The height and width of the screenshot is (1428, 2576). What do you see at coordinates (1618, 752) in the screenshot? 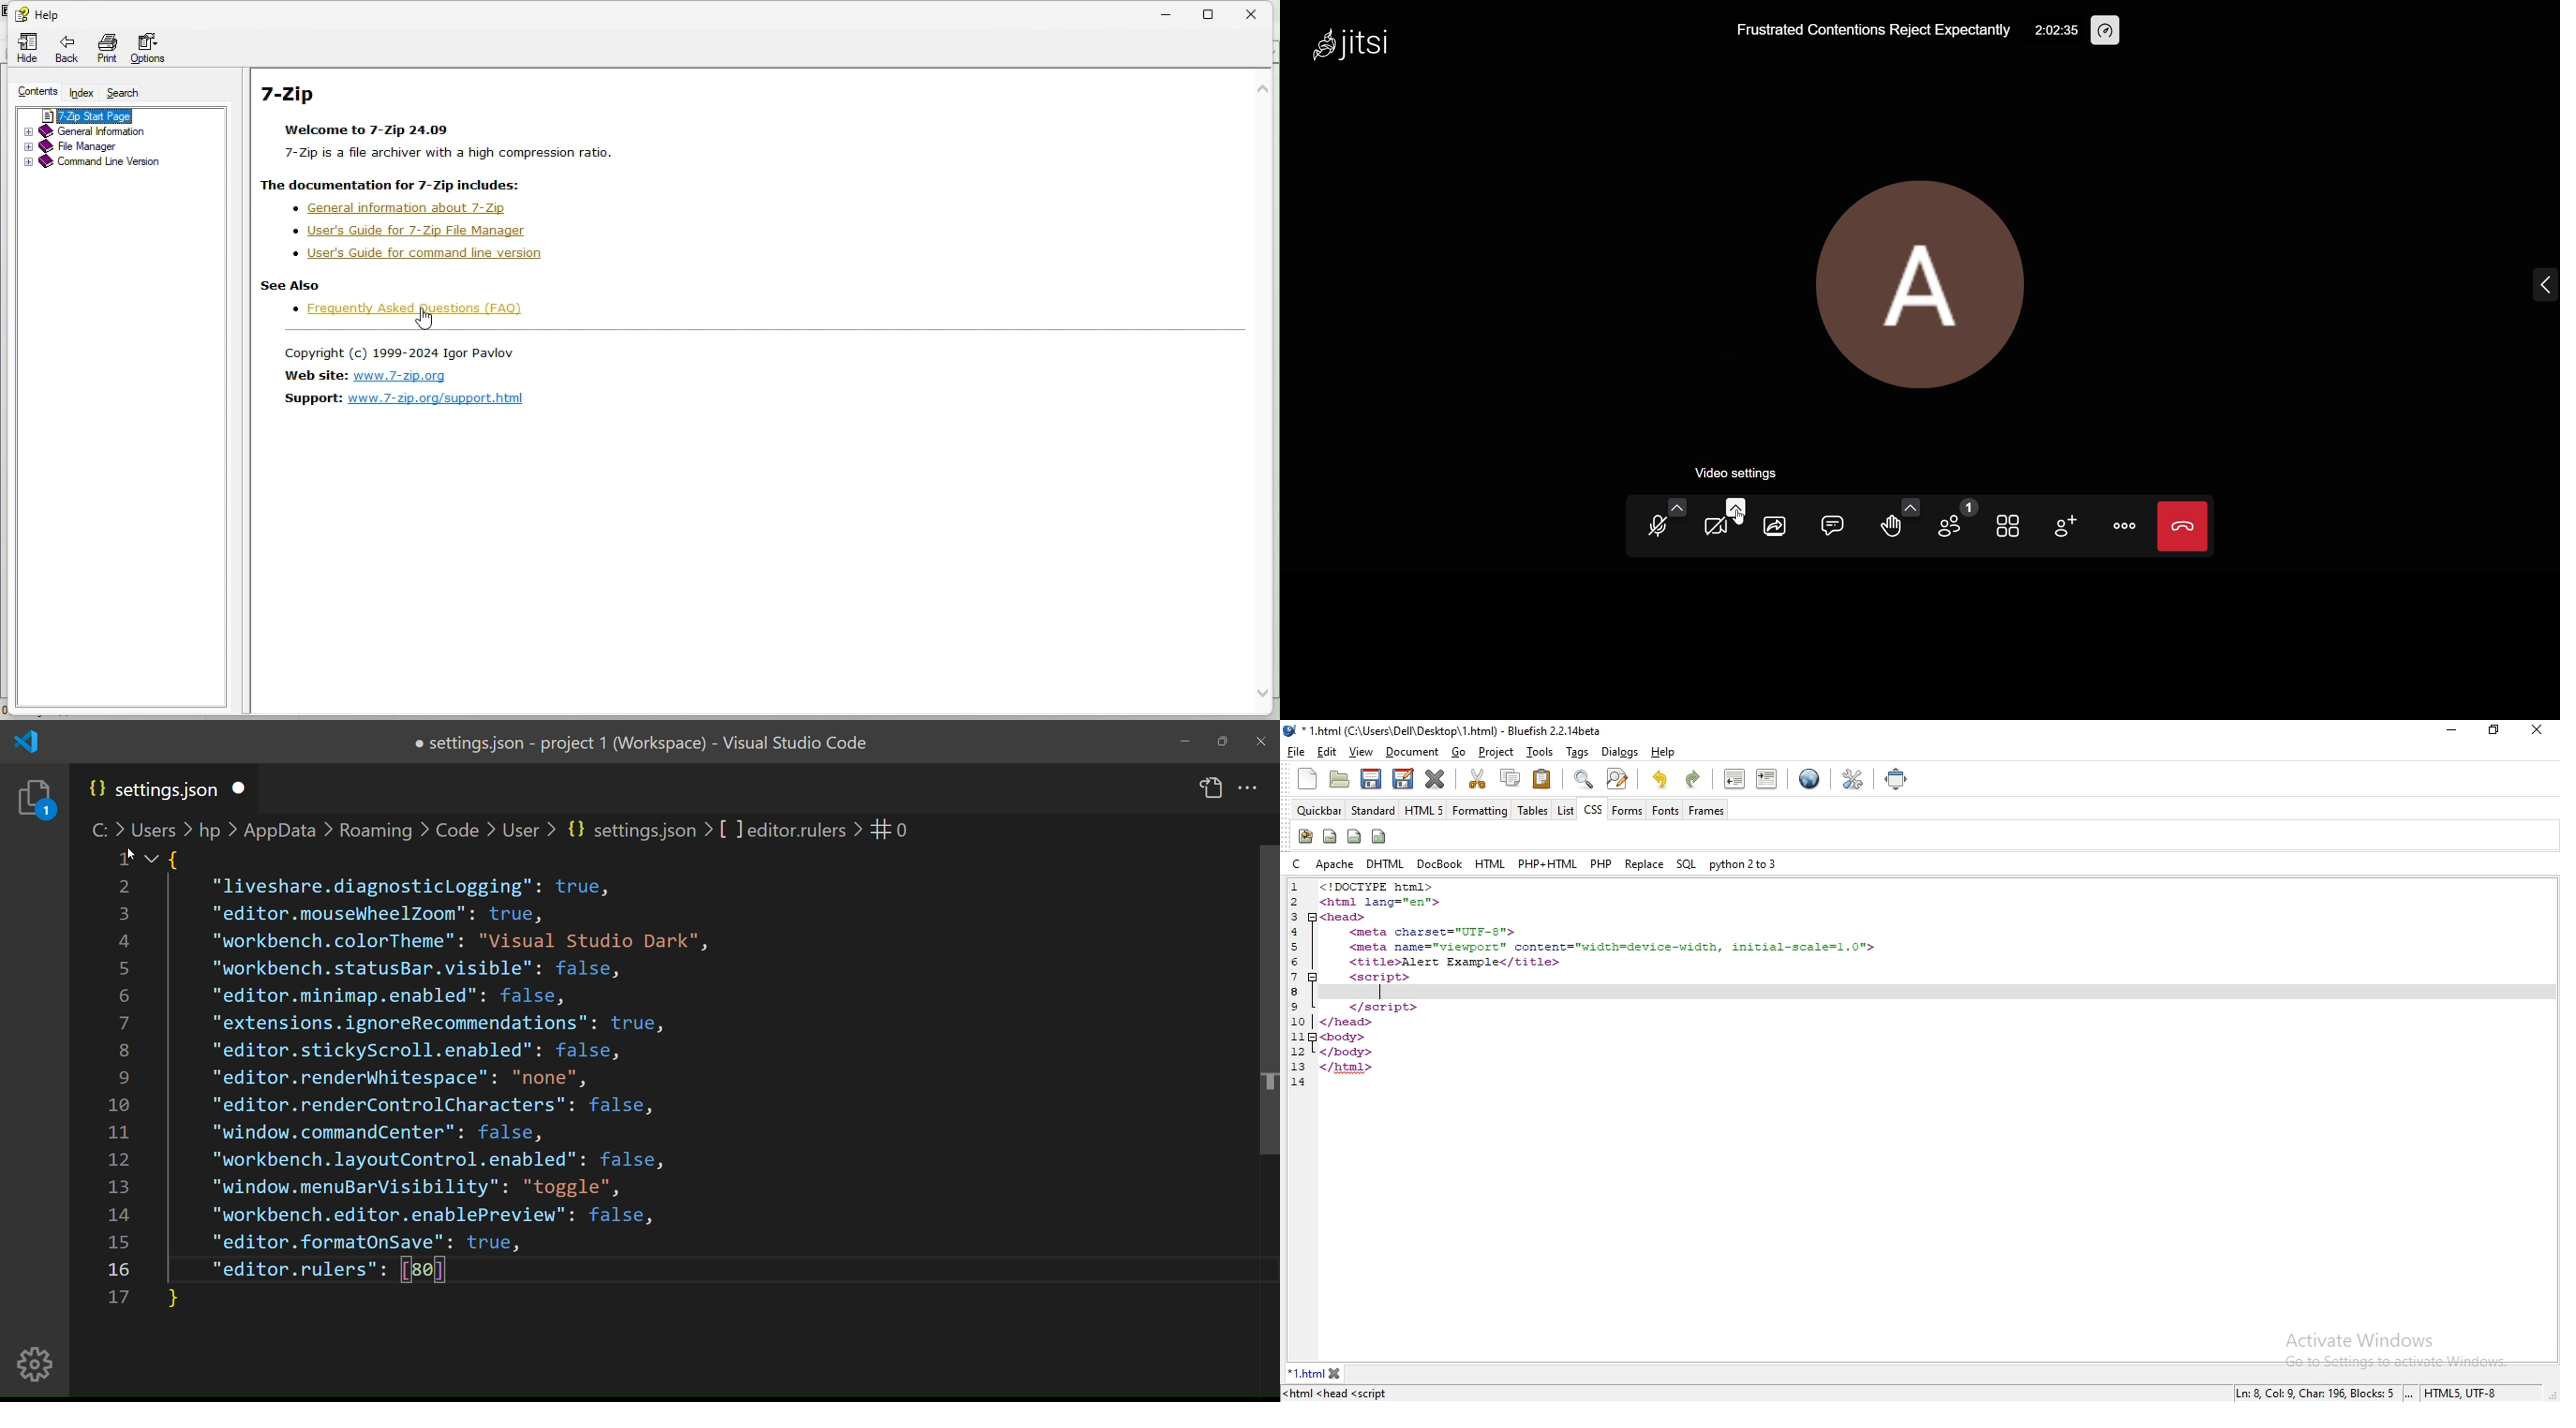
I see `dialogs` at bounding box center [1618, 752].